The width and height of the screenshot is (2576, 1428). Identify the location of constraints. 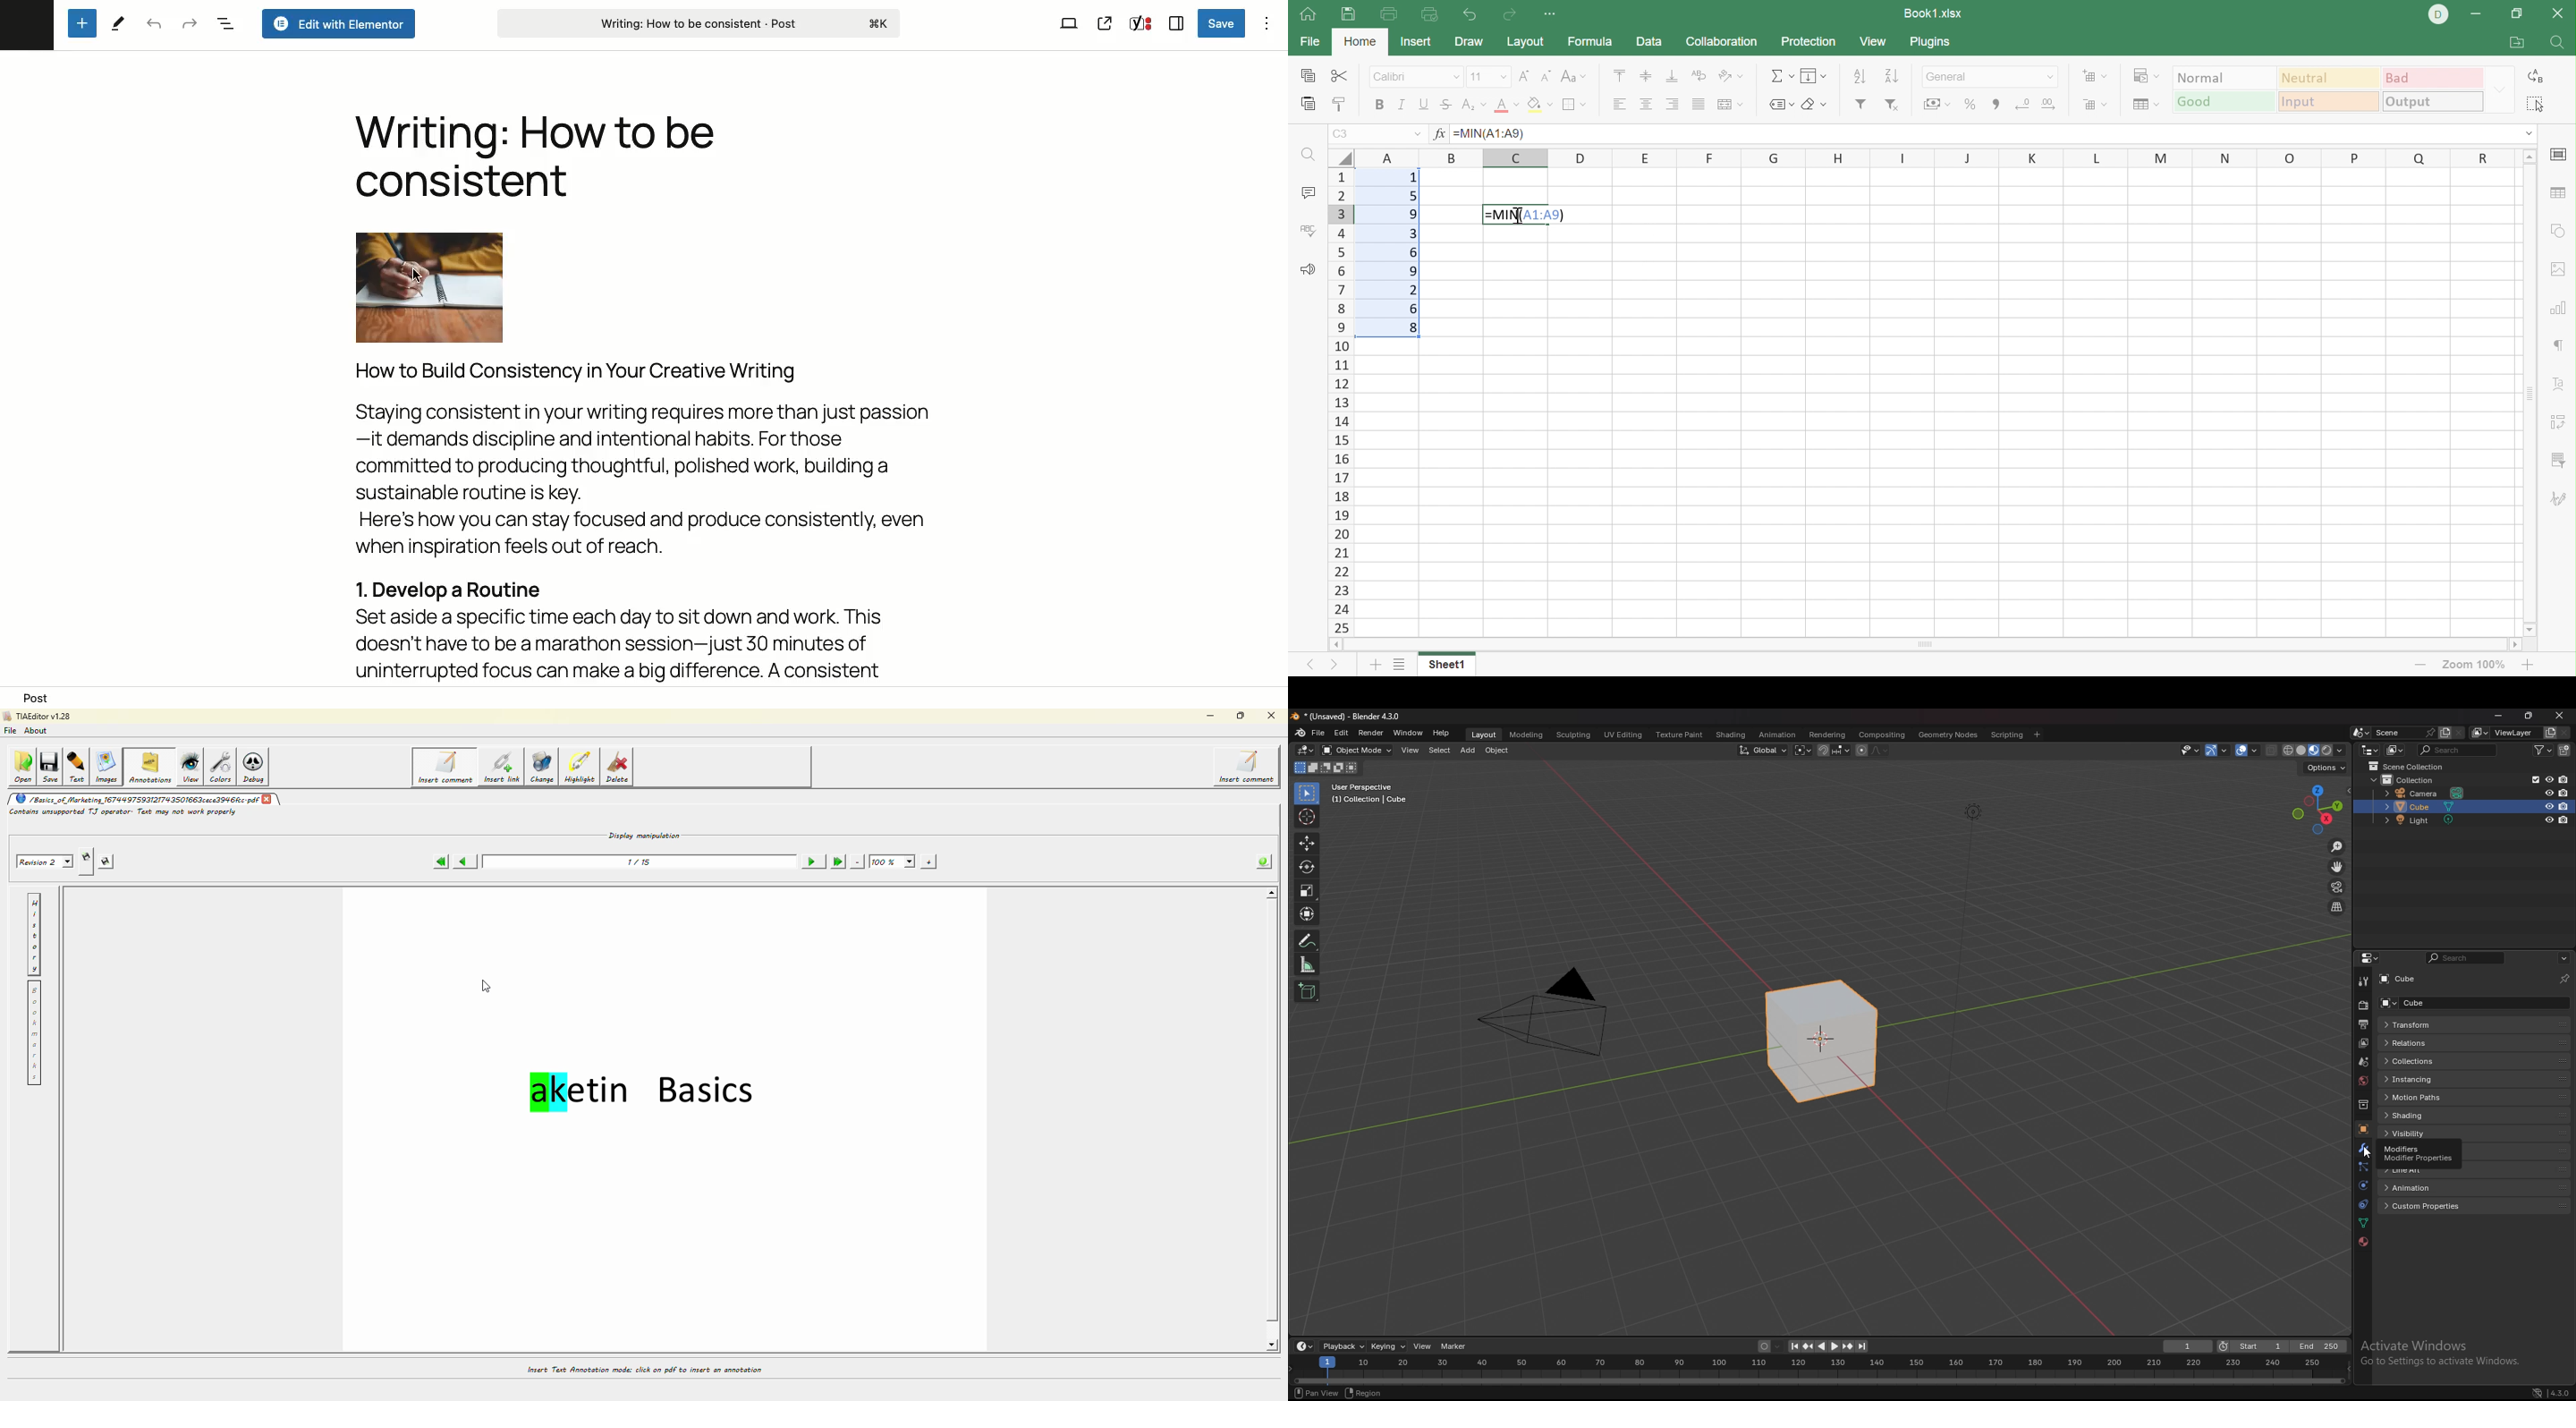
(2362, 1204).